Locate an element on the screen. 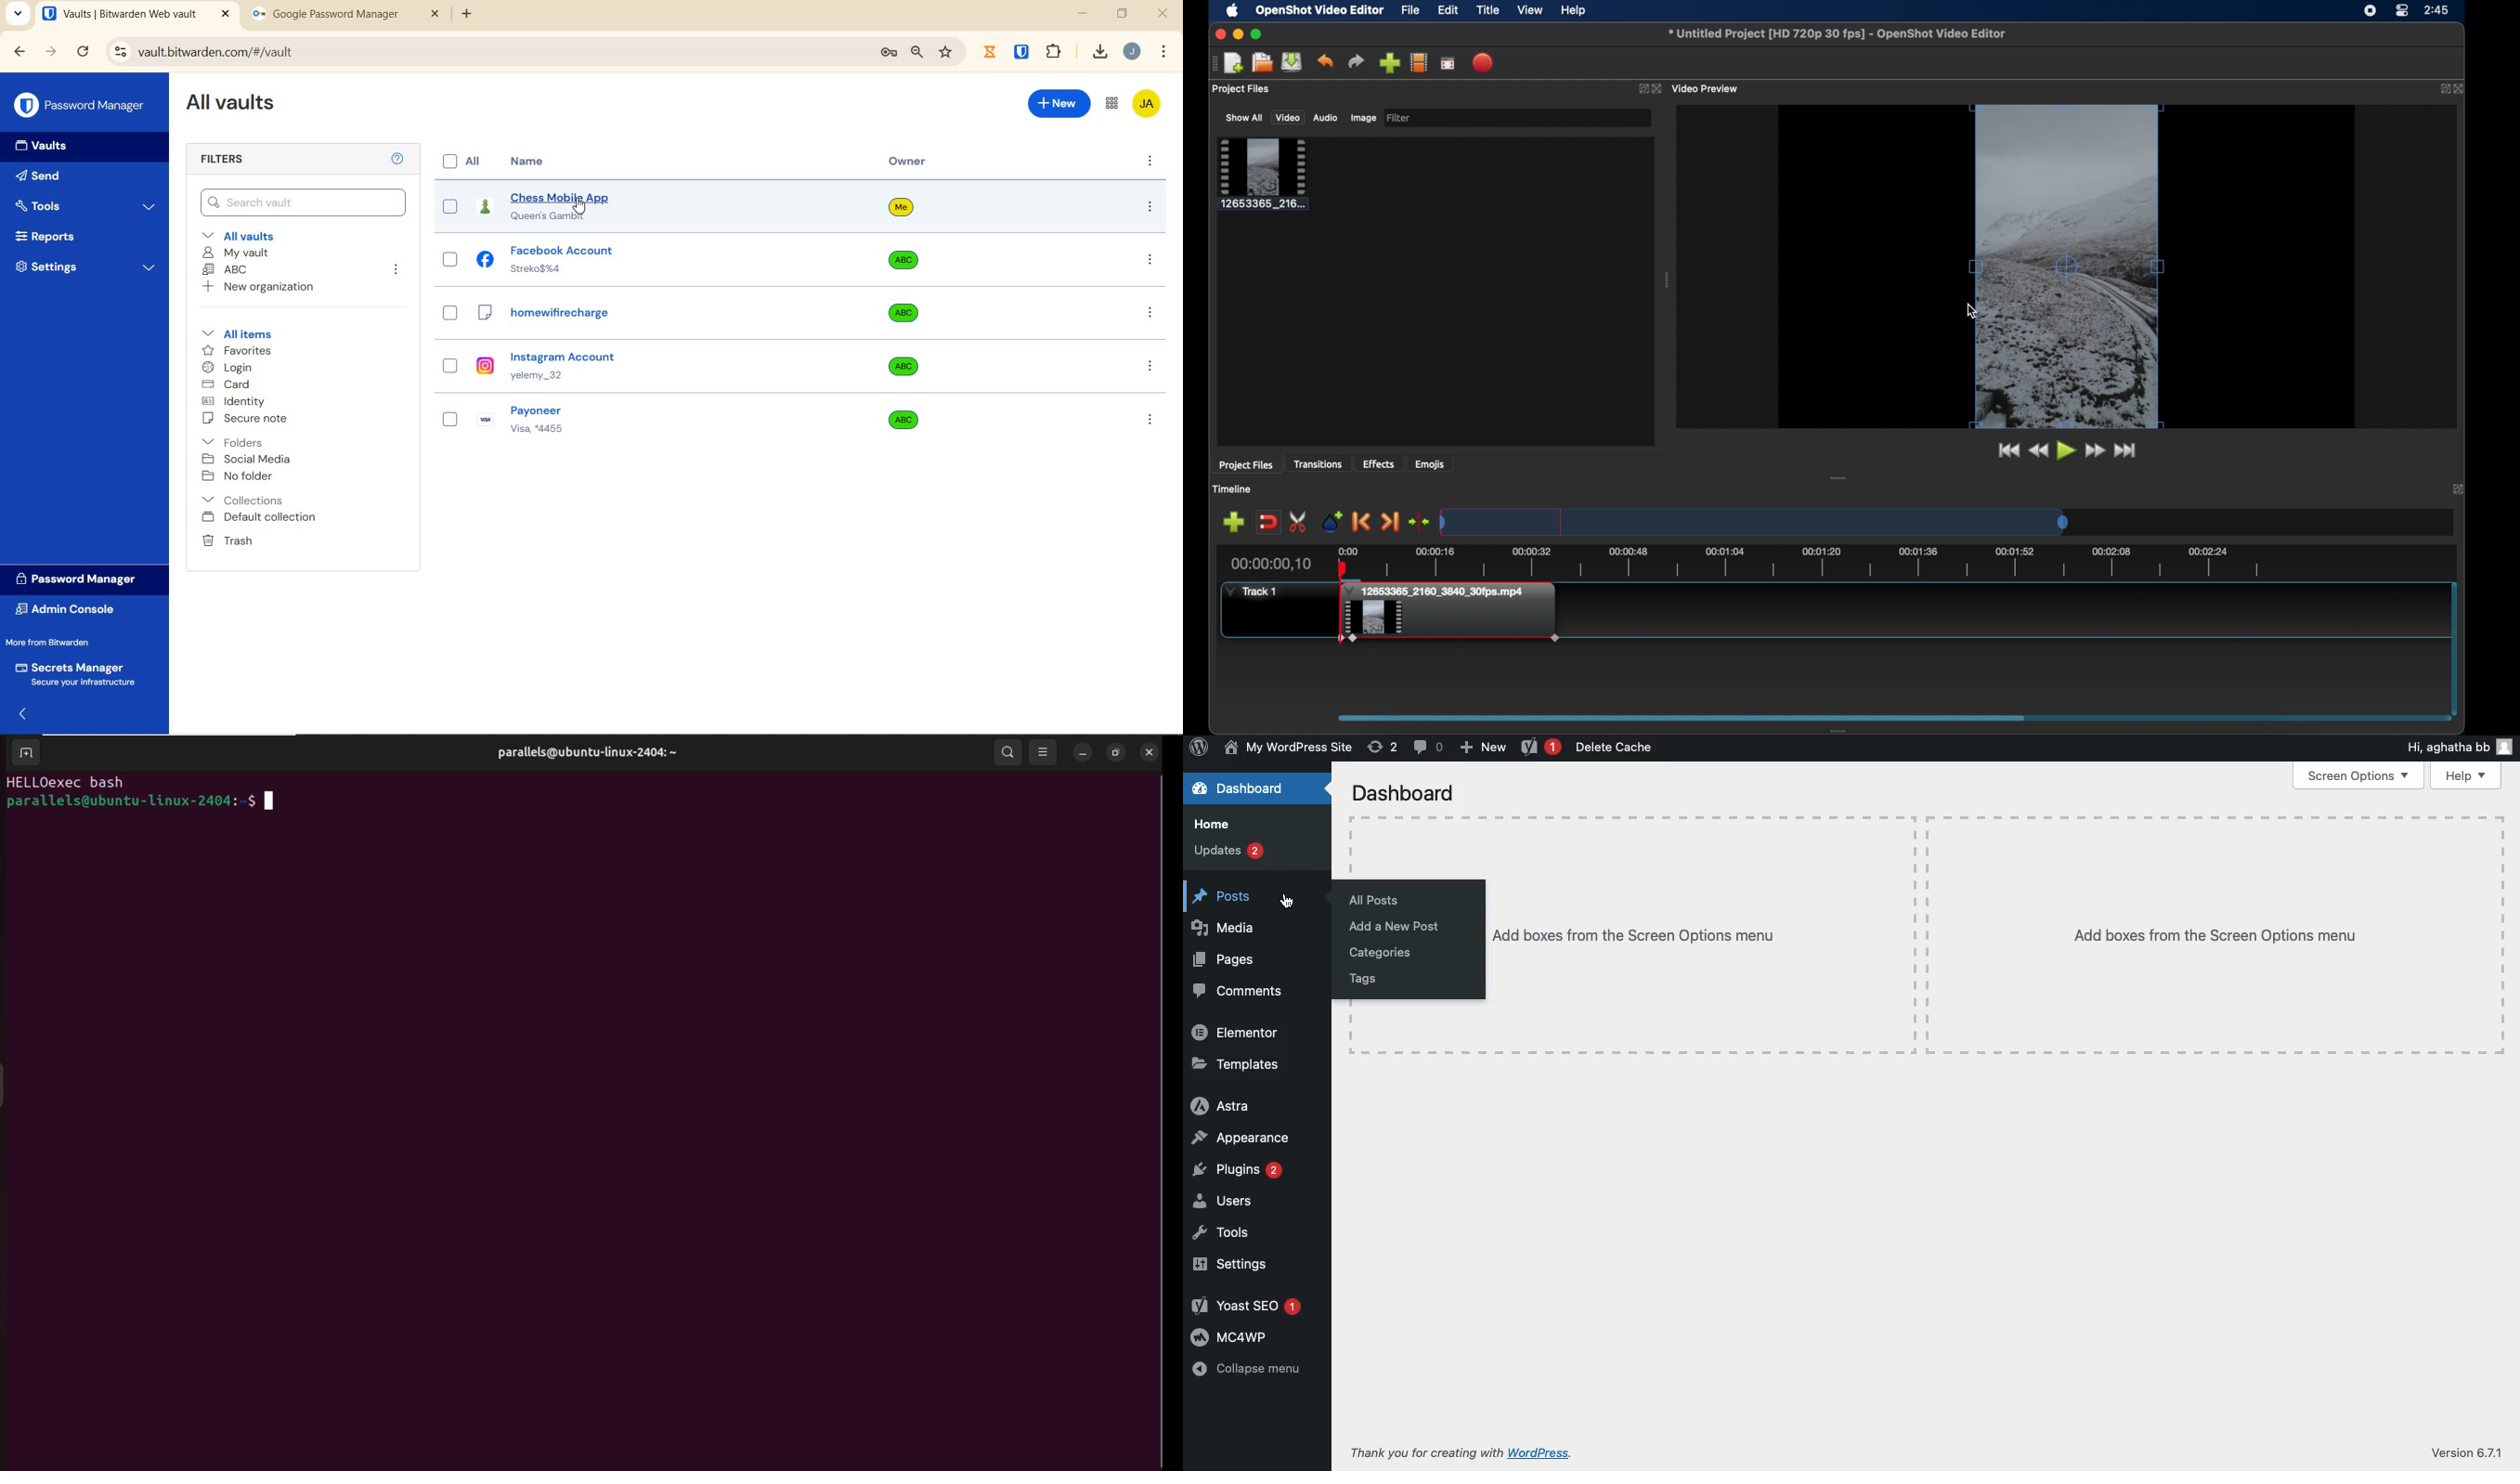  Dashboard is located at coordinates (1400, 793).